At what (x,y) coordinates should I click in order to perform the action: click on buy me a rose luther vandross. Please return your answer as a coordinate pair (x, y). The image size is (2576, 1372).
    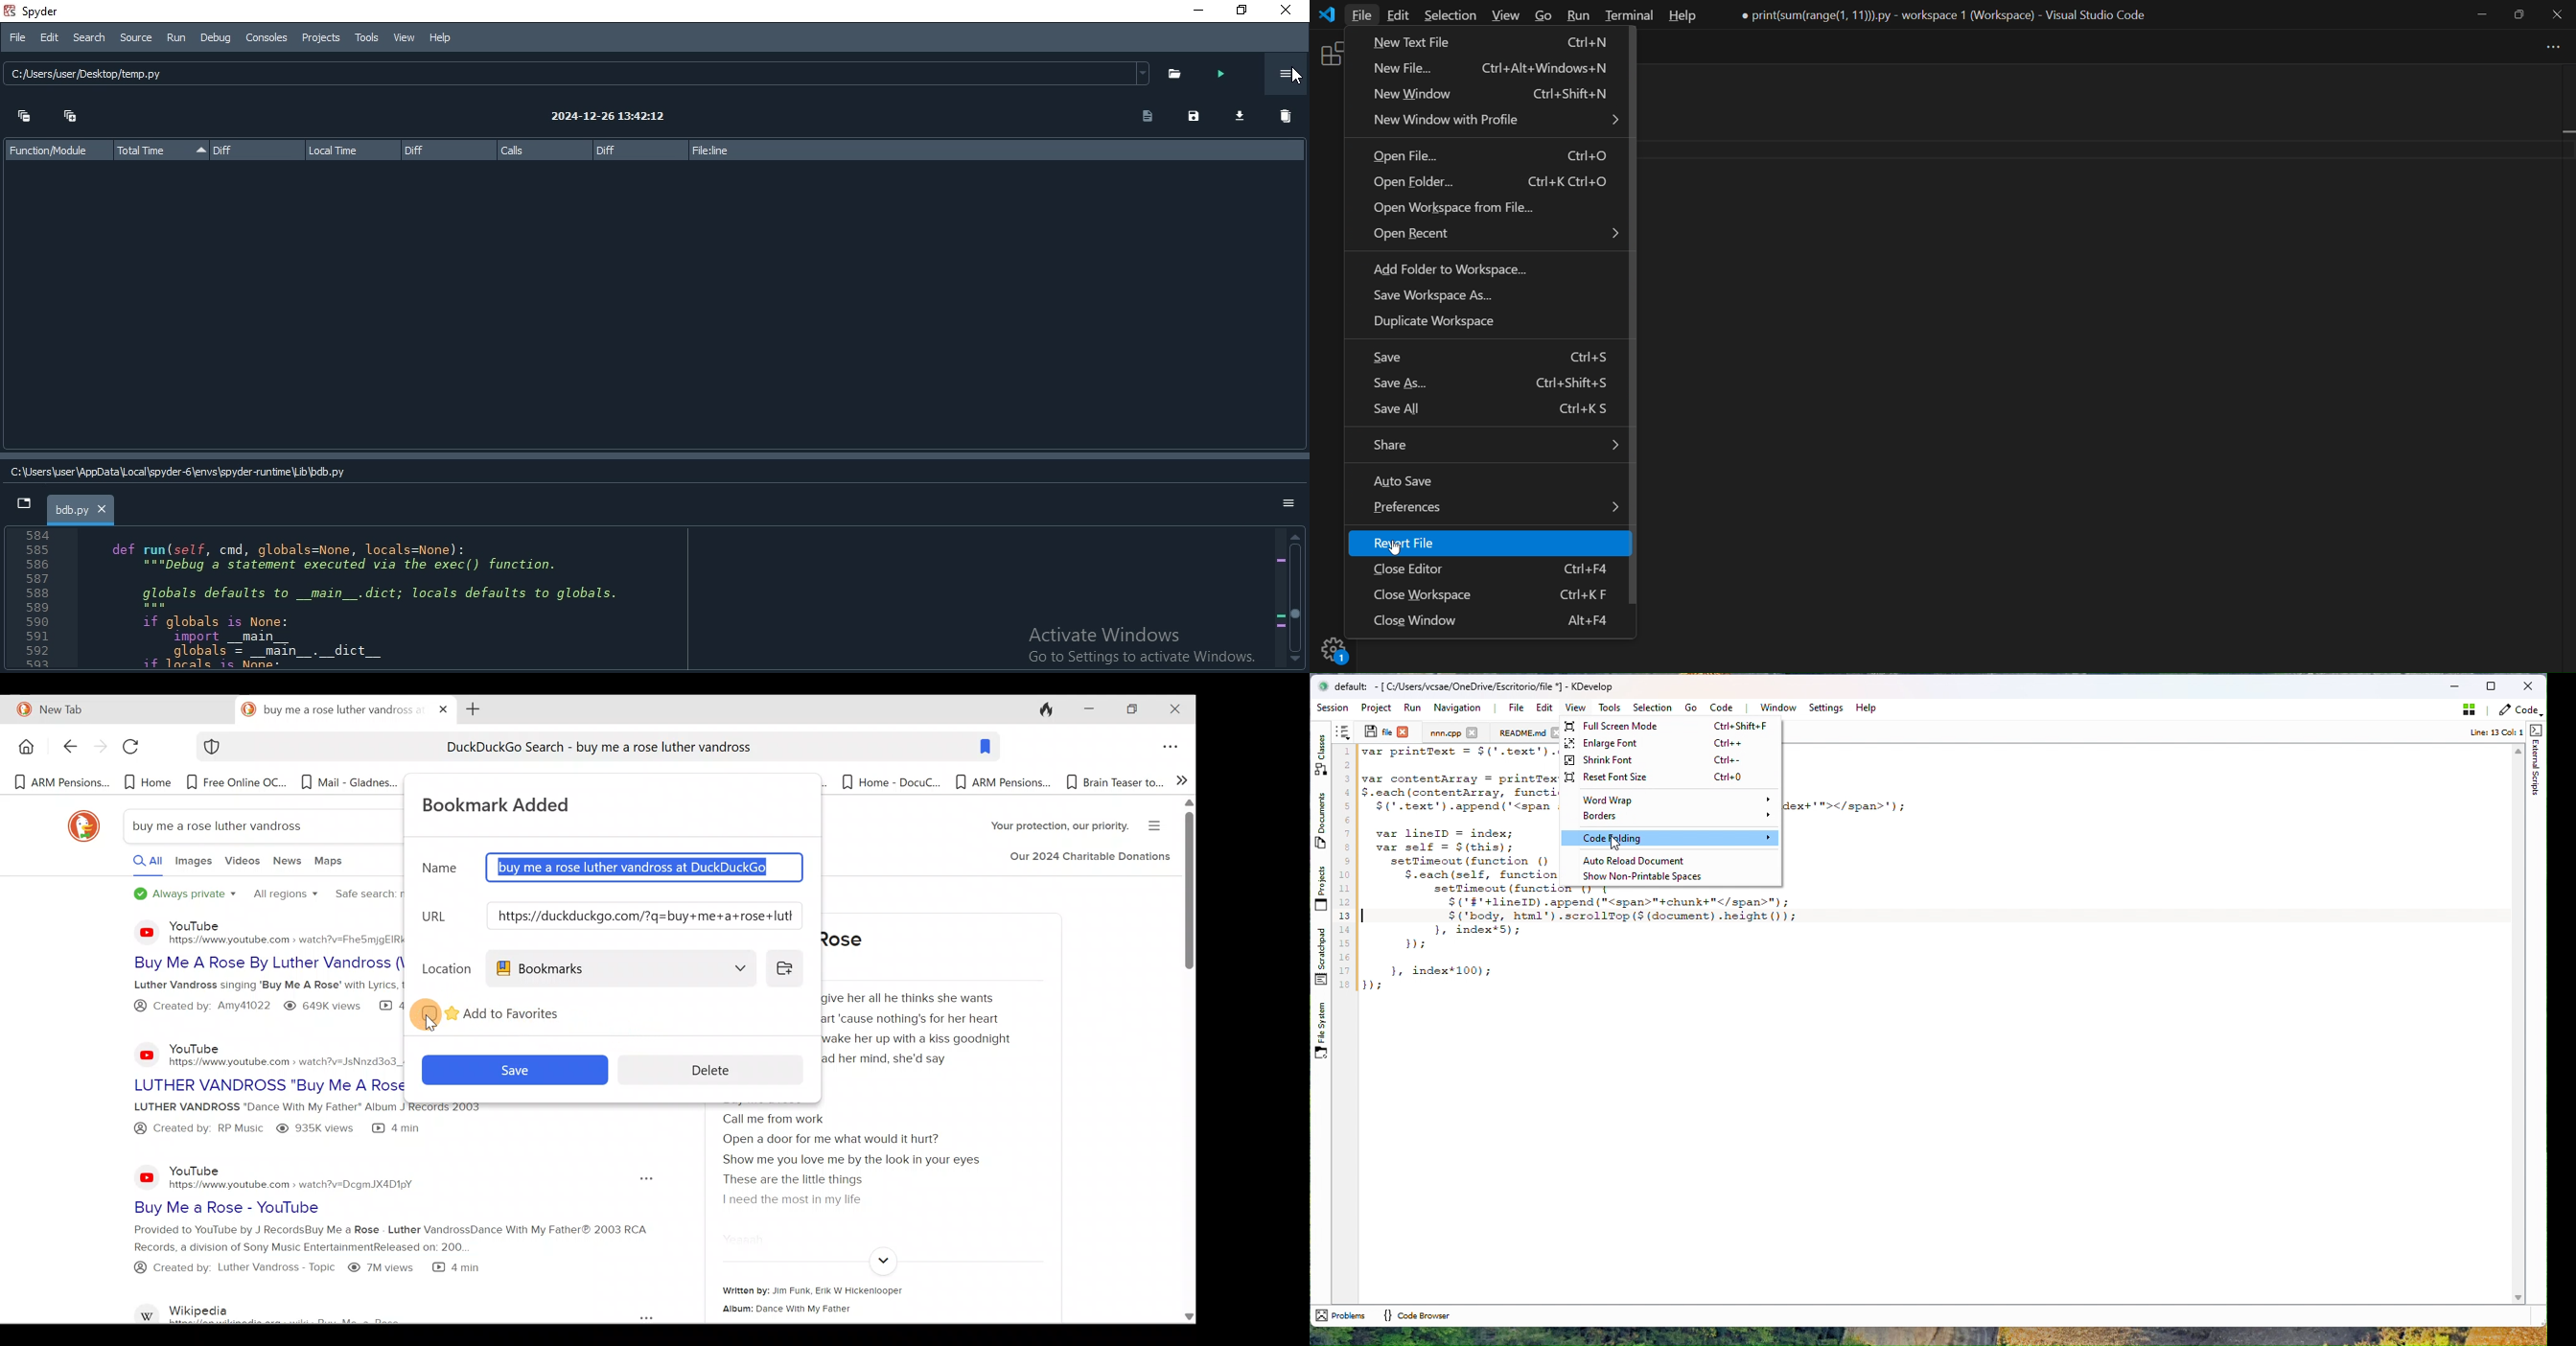
    Looking at the image, I should click on (226, 826).